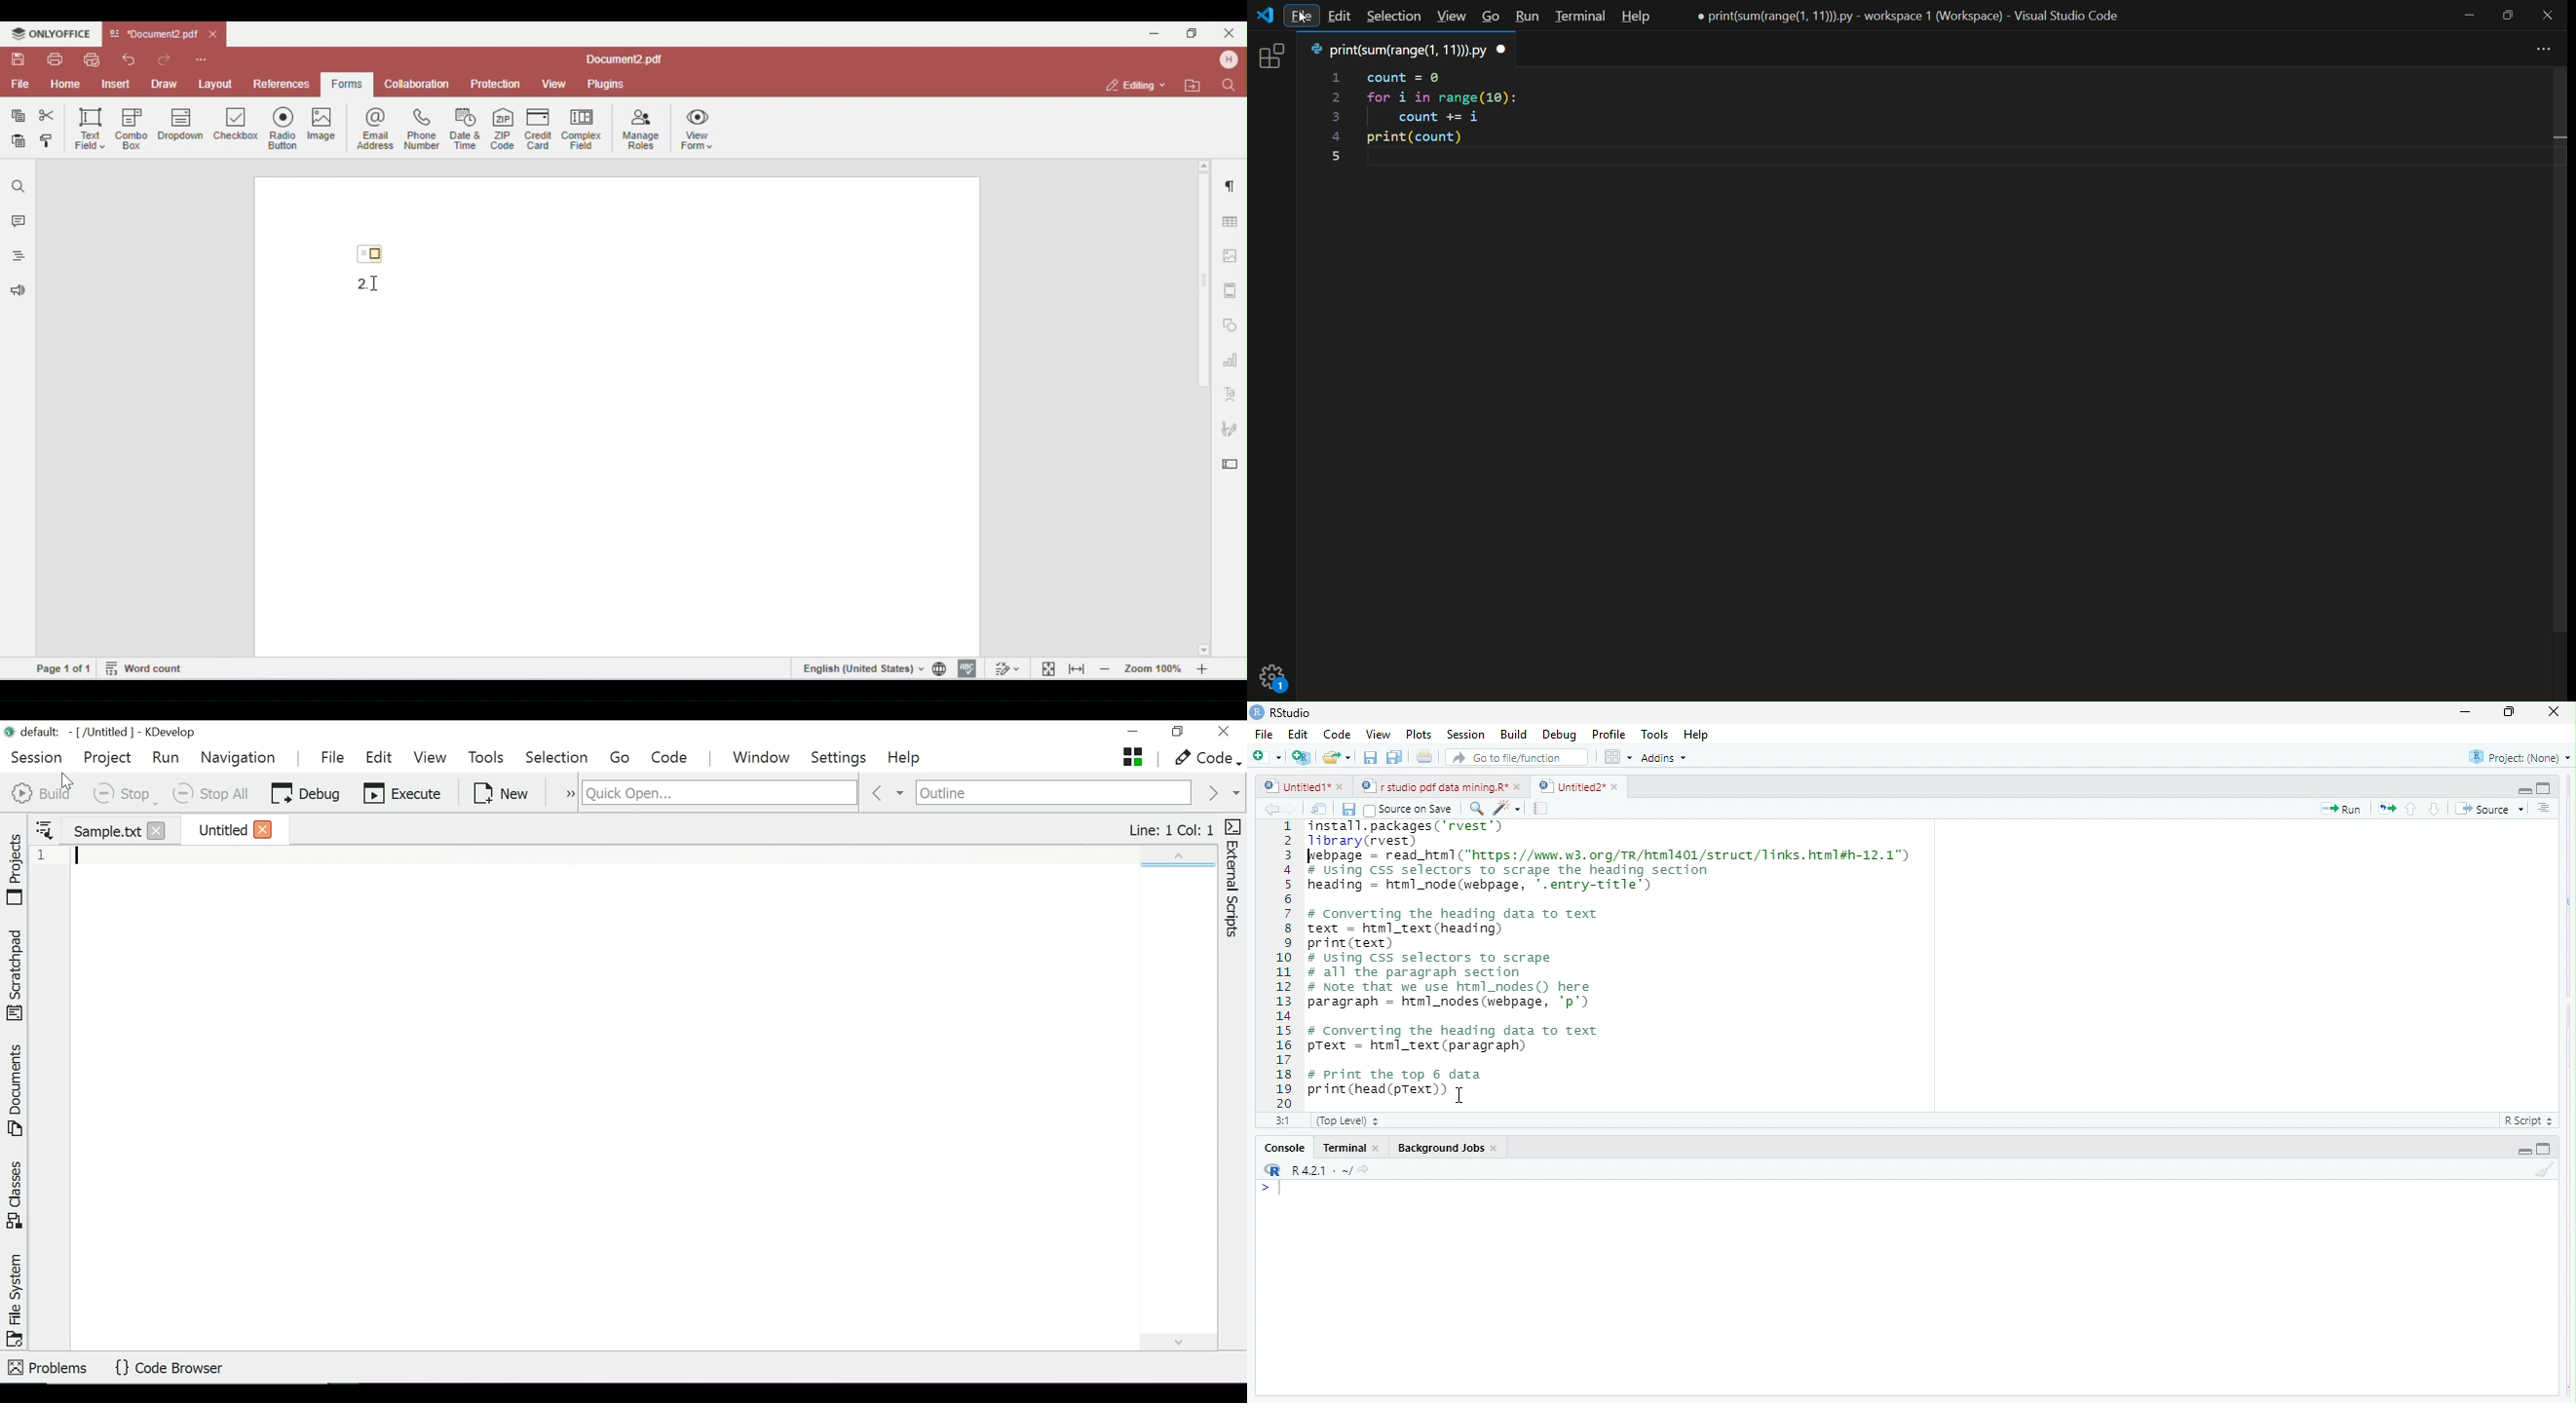  I want to click on hide console, so click(2544, 786).